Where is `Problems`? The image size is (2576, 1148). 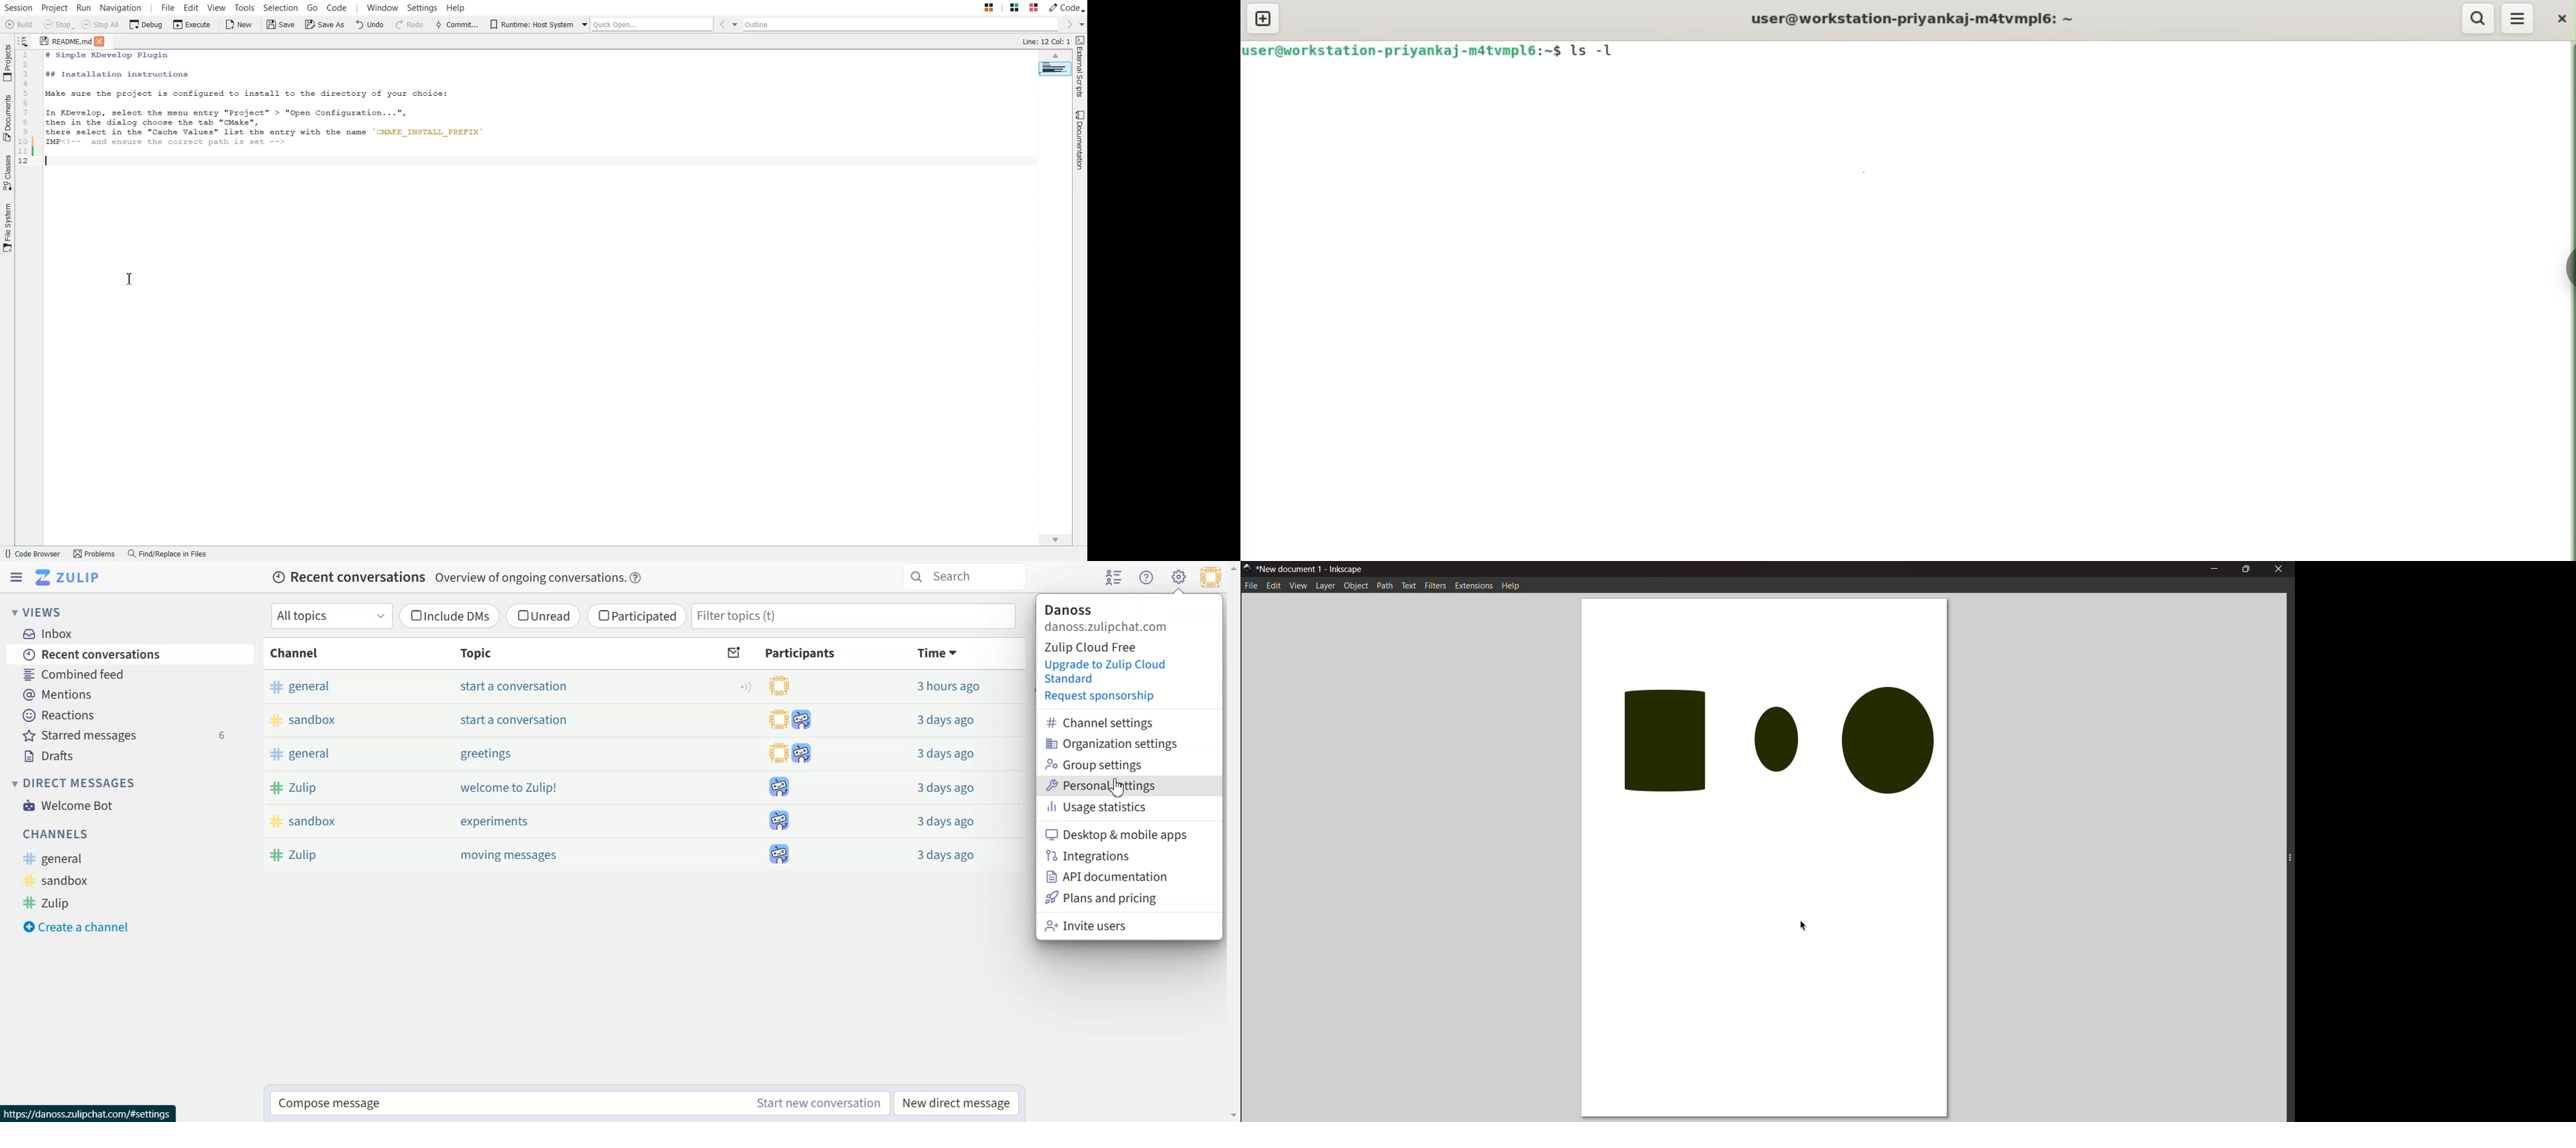
Problems is located at coordinates (95, 554).